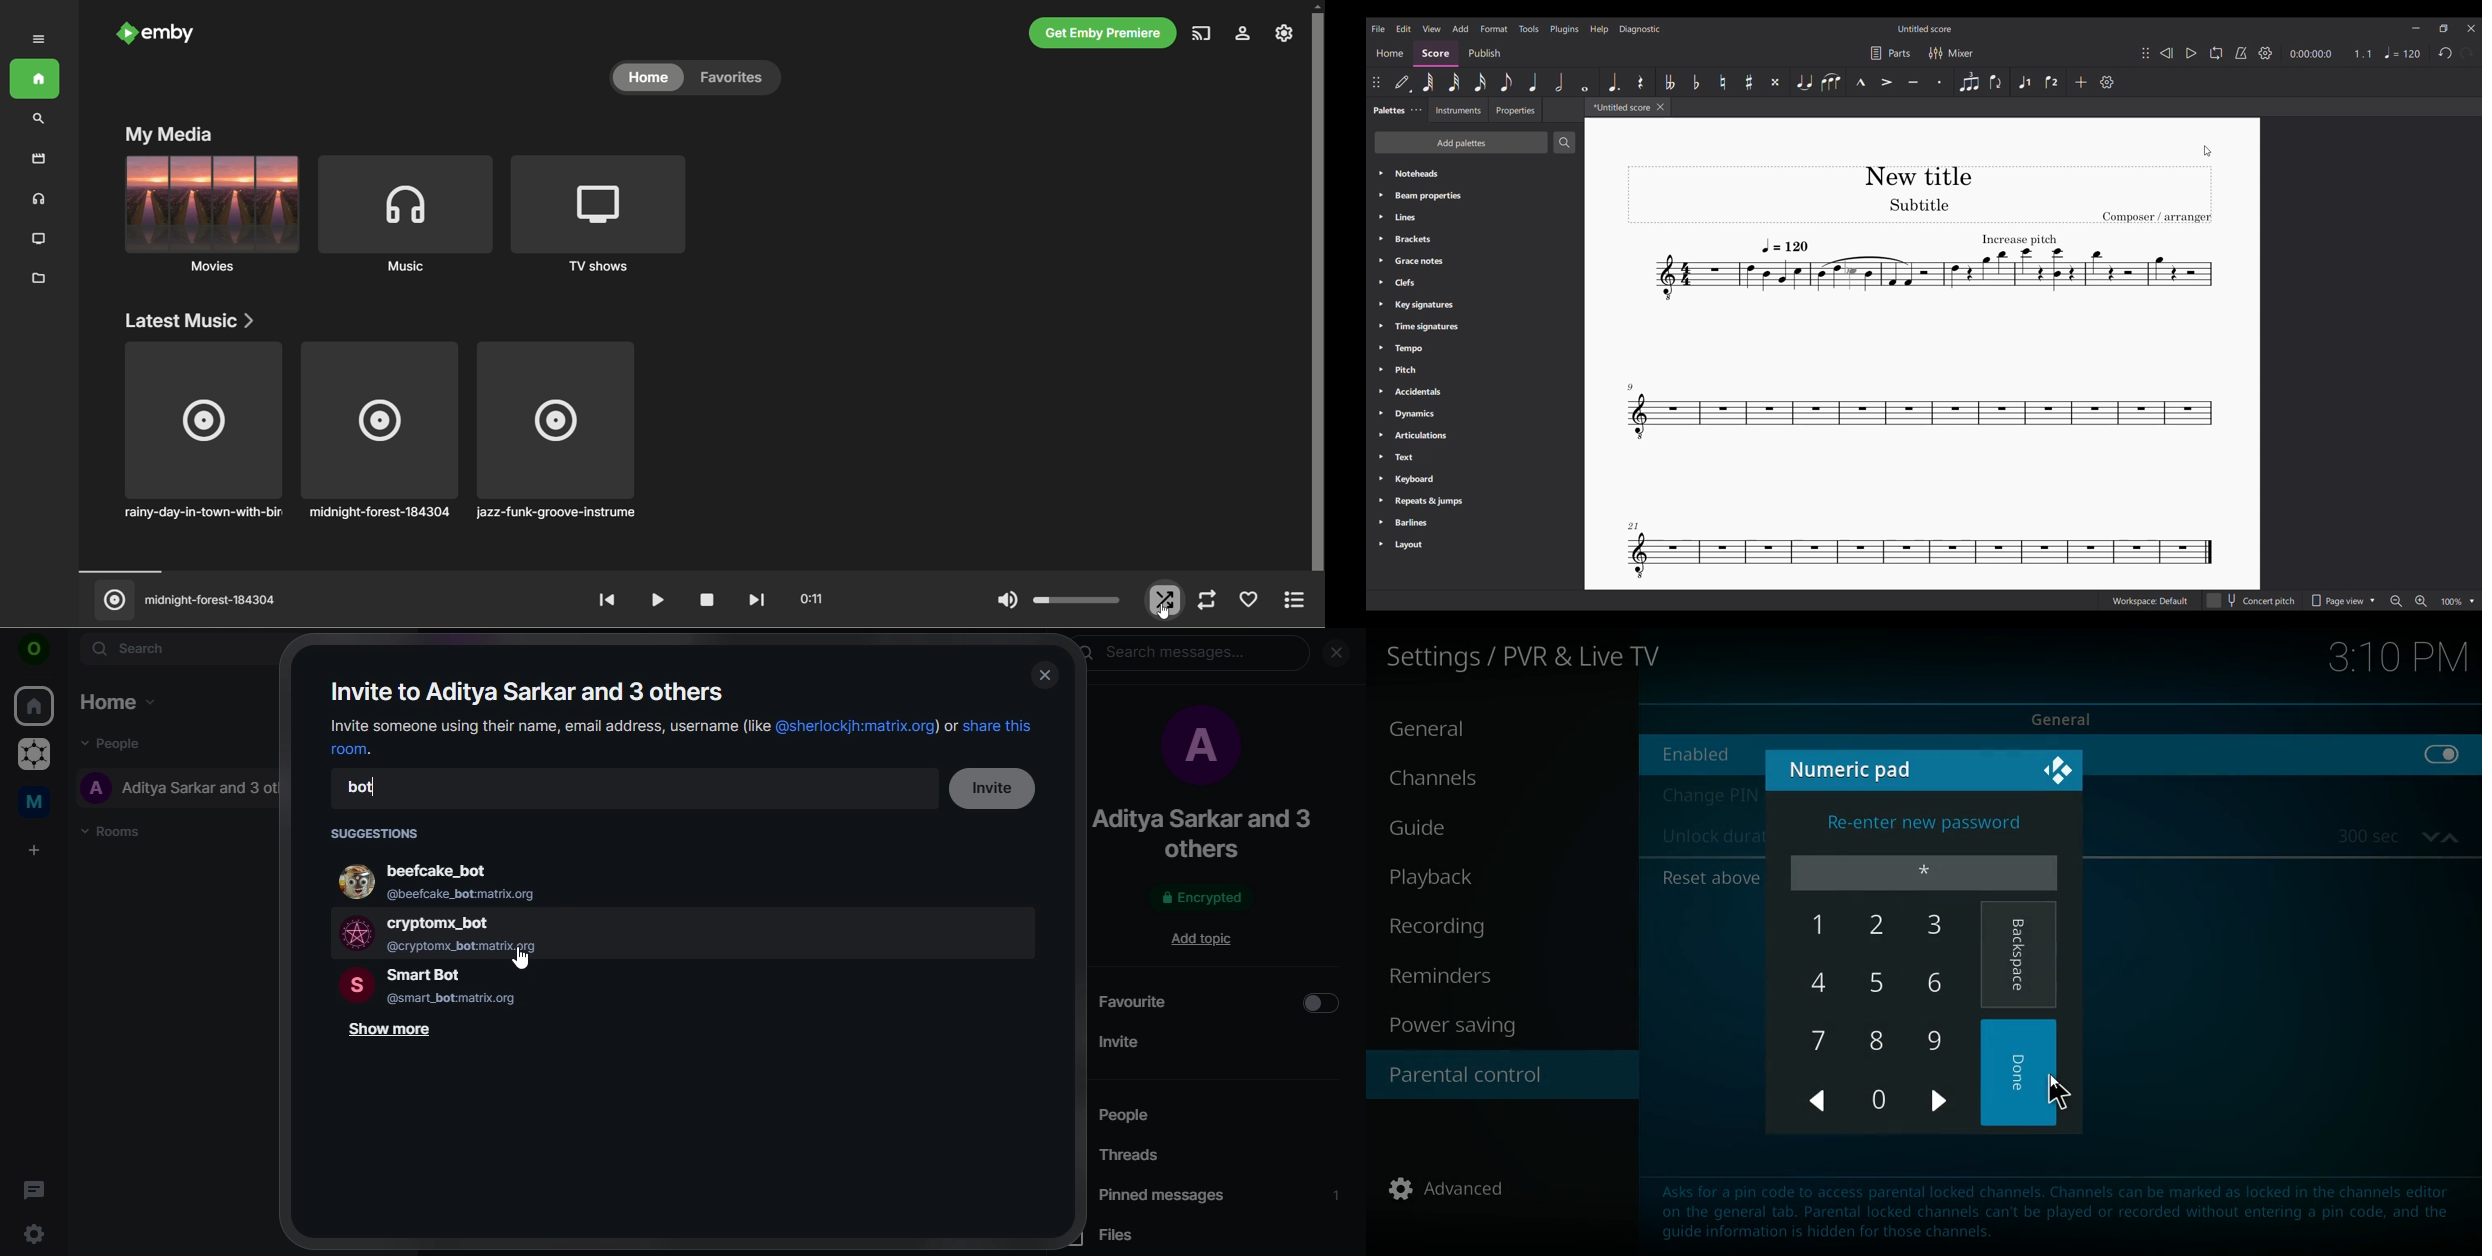 The image size is (2492, 1260). What do you see at coordinates (1166, 601) in the screenshot?
I see `shuffle` at bounding box center [1166, 601].